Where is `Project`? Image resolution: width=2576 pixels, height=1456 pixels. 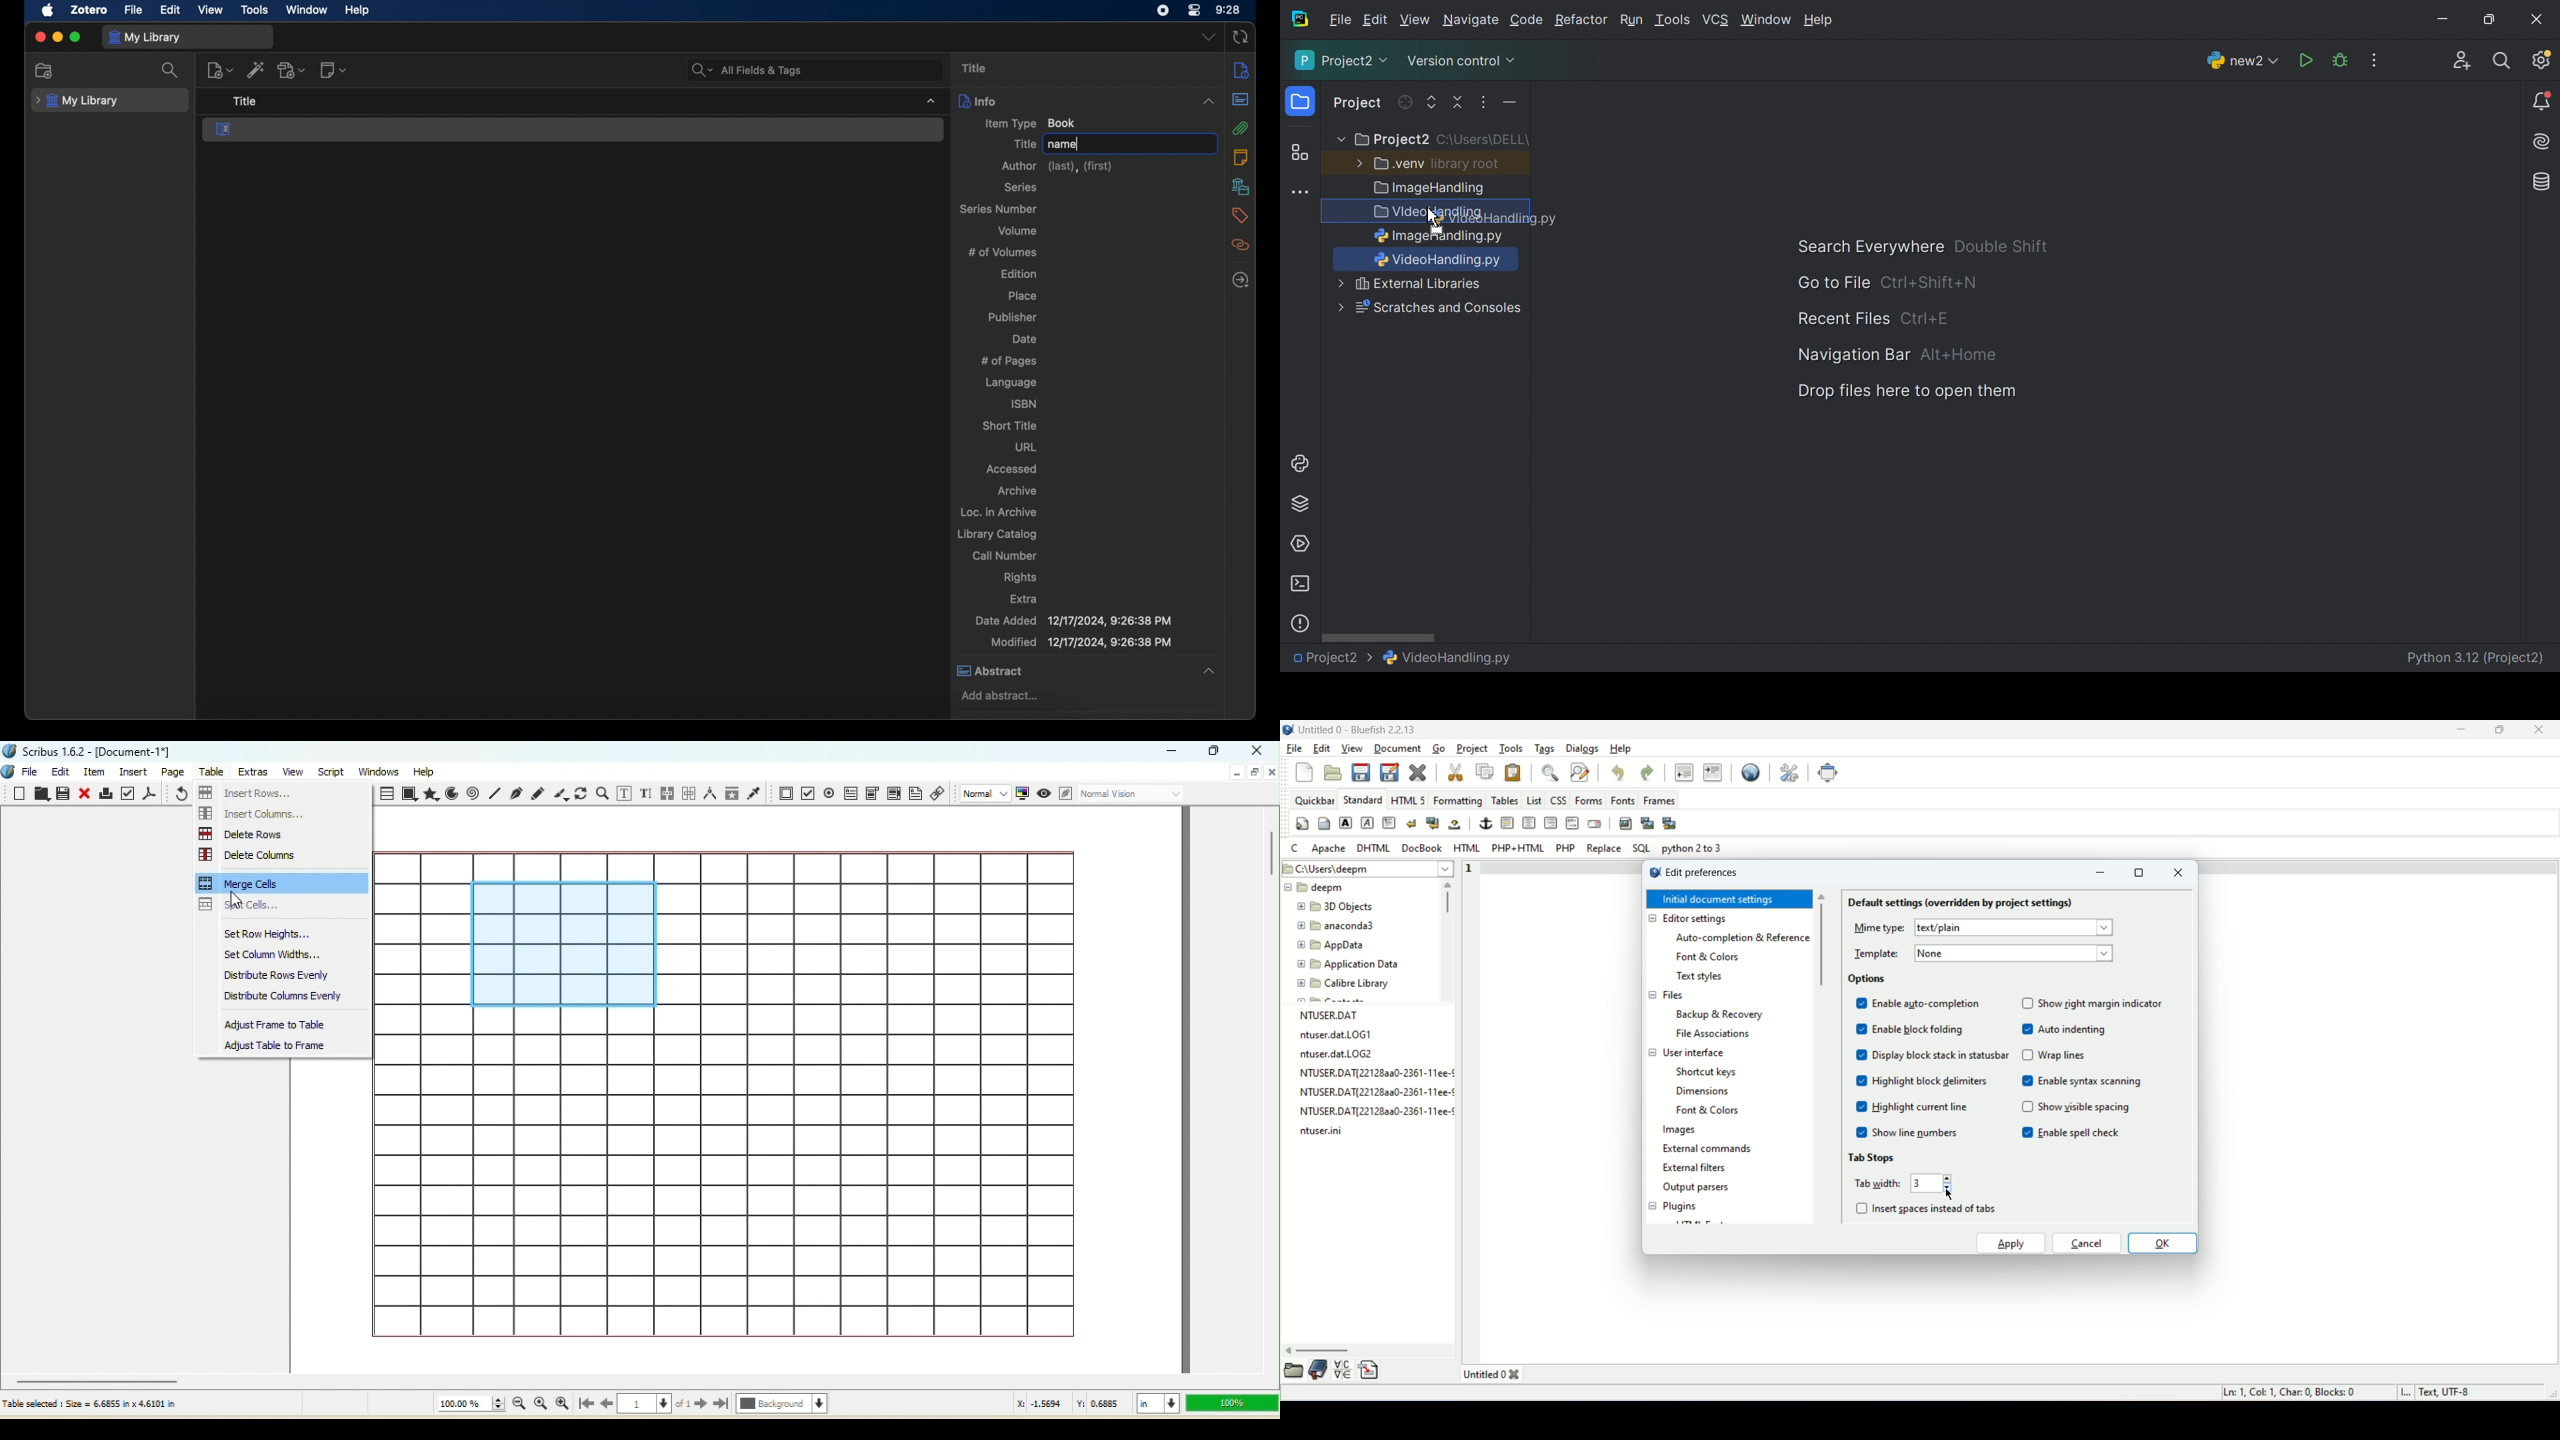 Project is located at coordinates (1359, 104).